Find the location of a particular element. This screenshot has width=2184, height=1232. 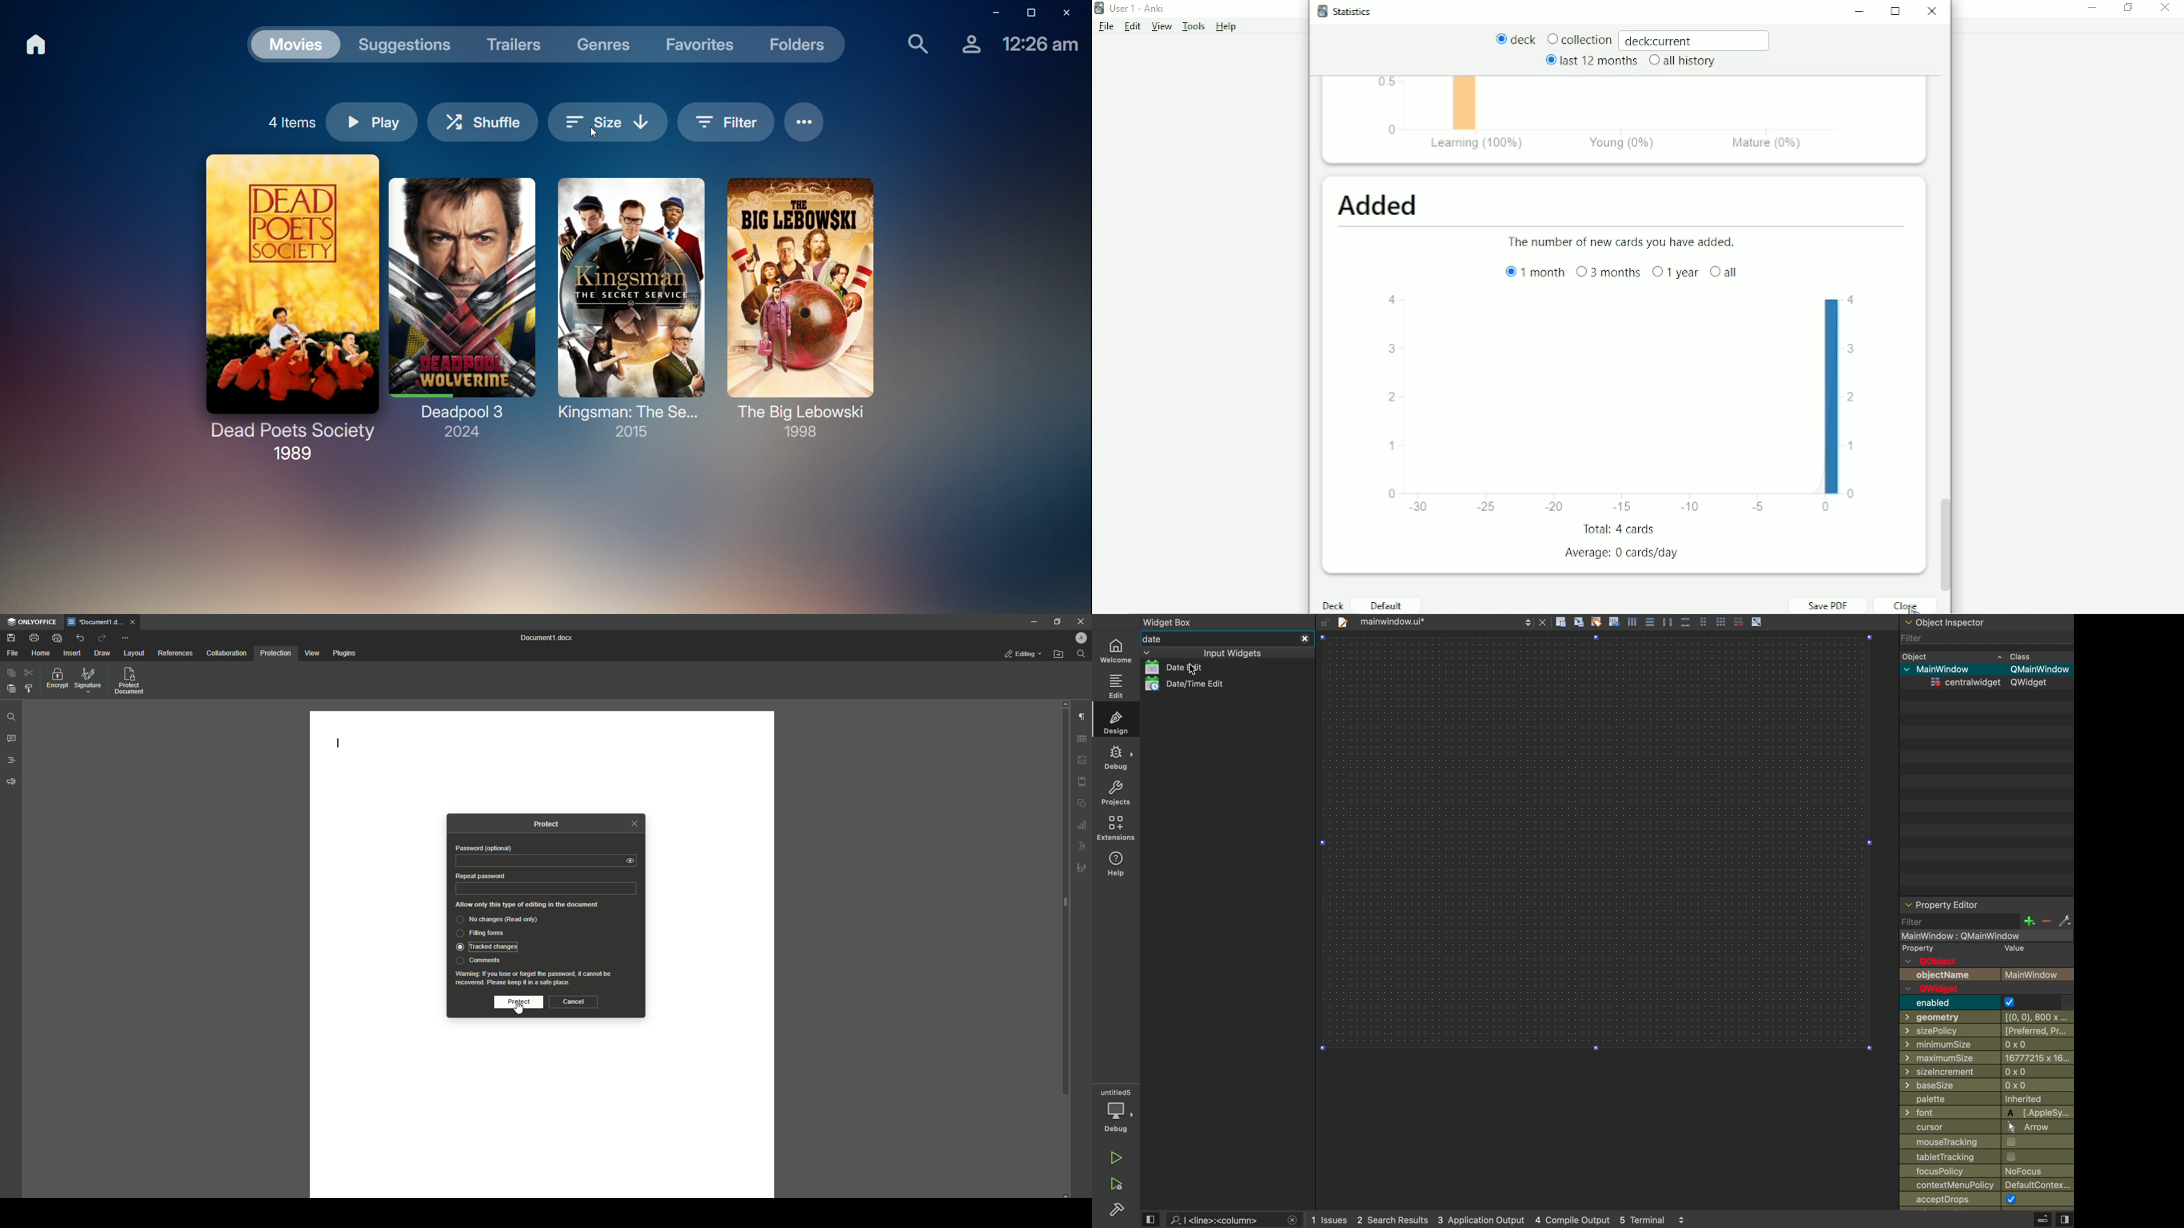

Headings is located at coordinates (12, 759).